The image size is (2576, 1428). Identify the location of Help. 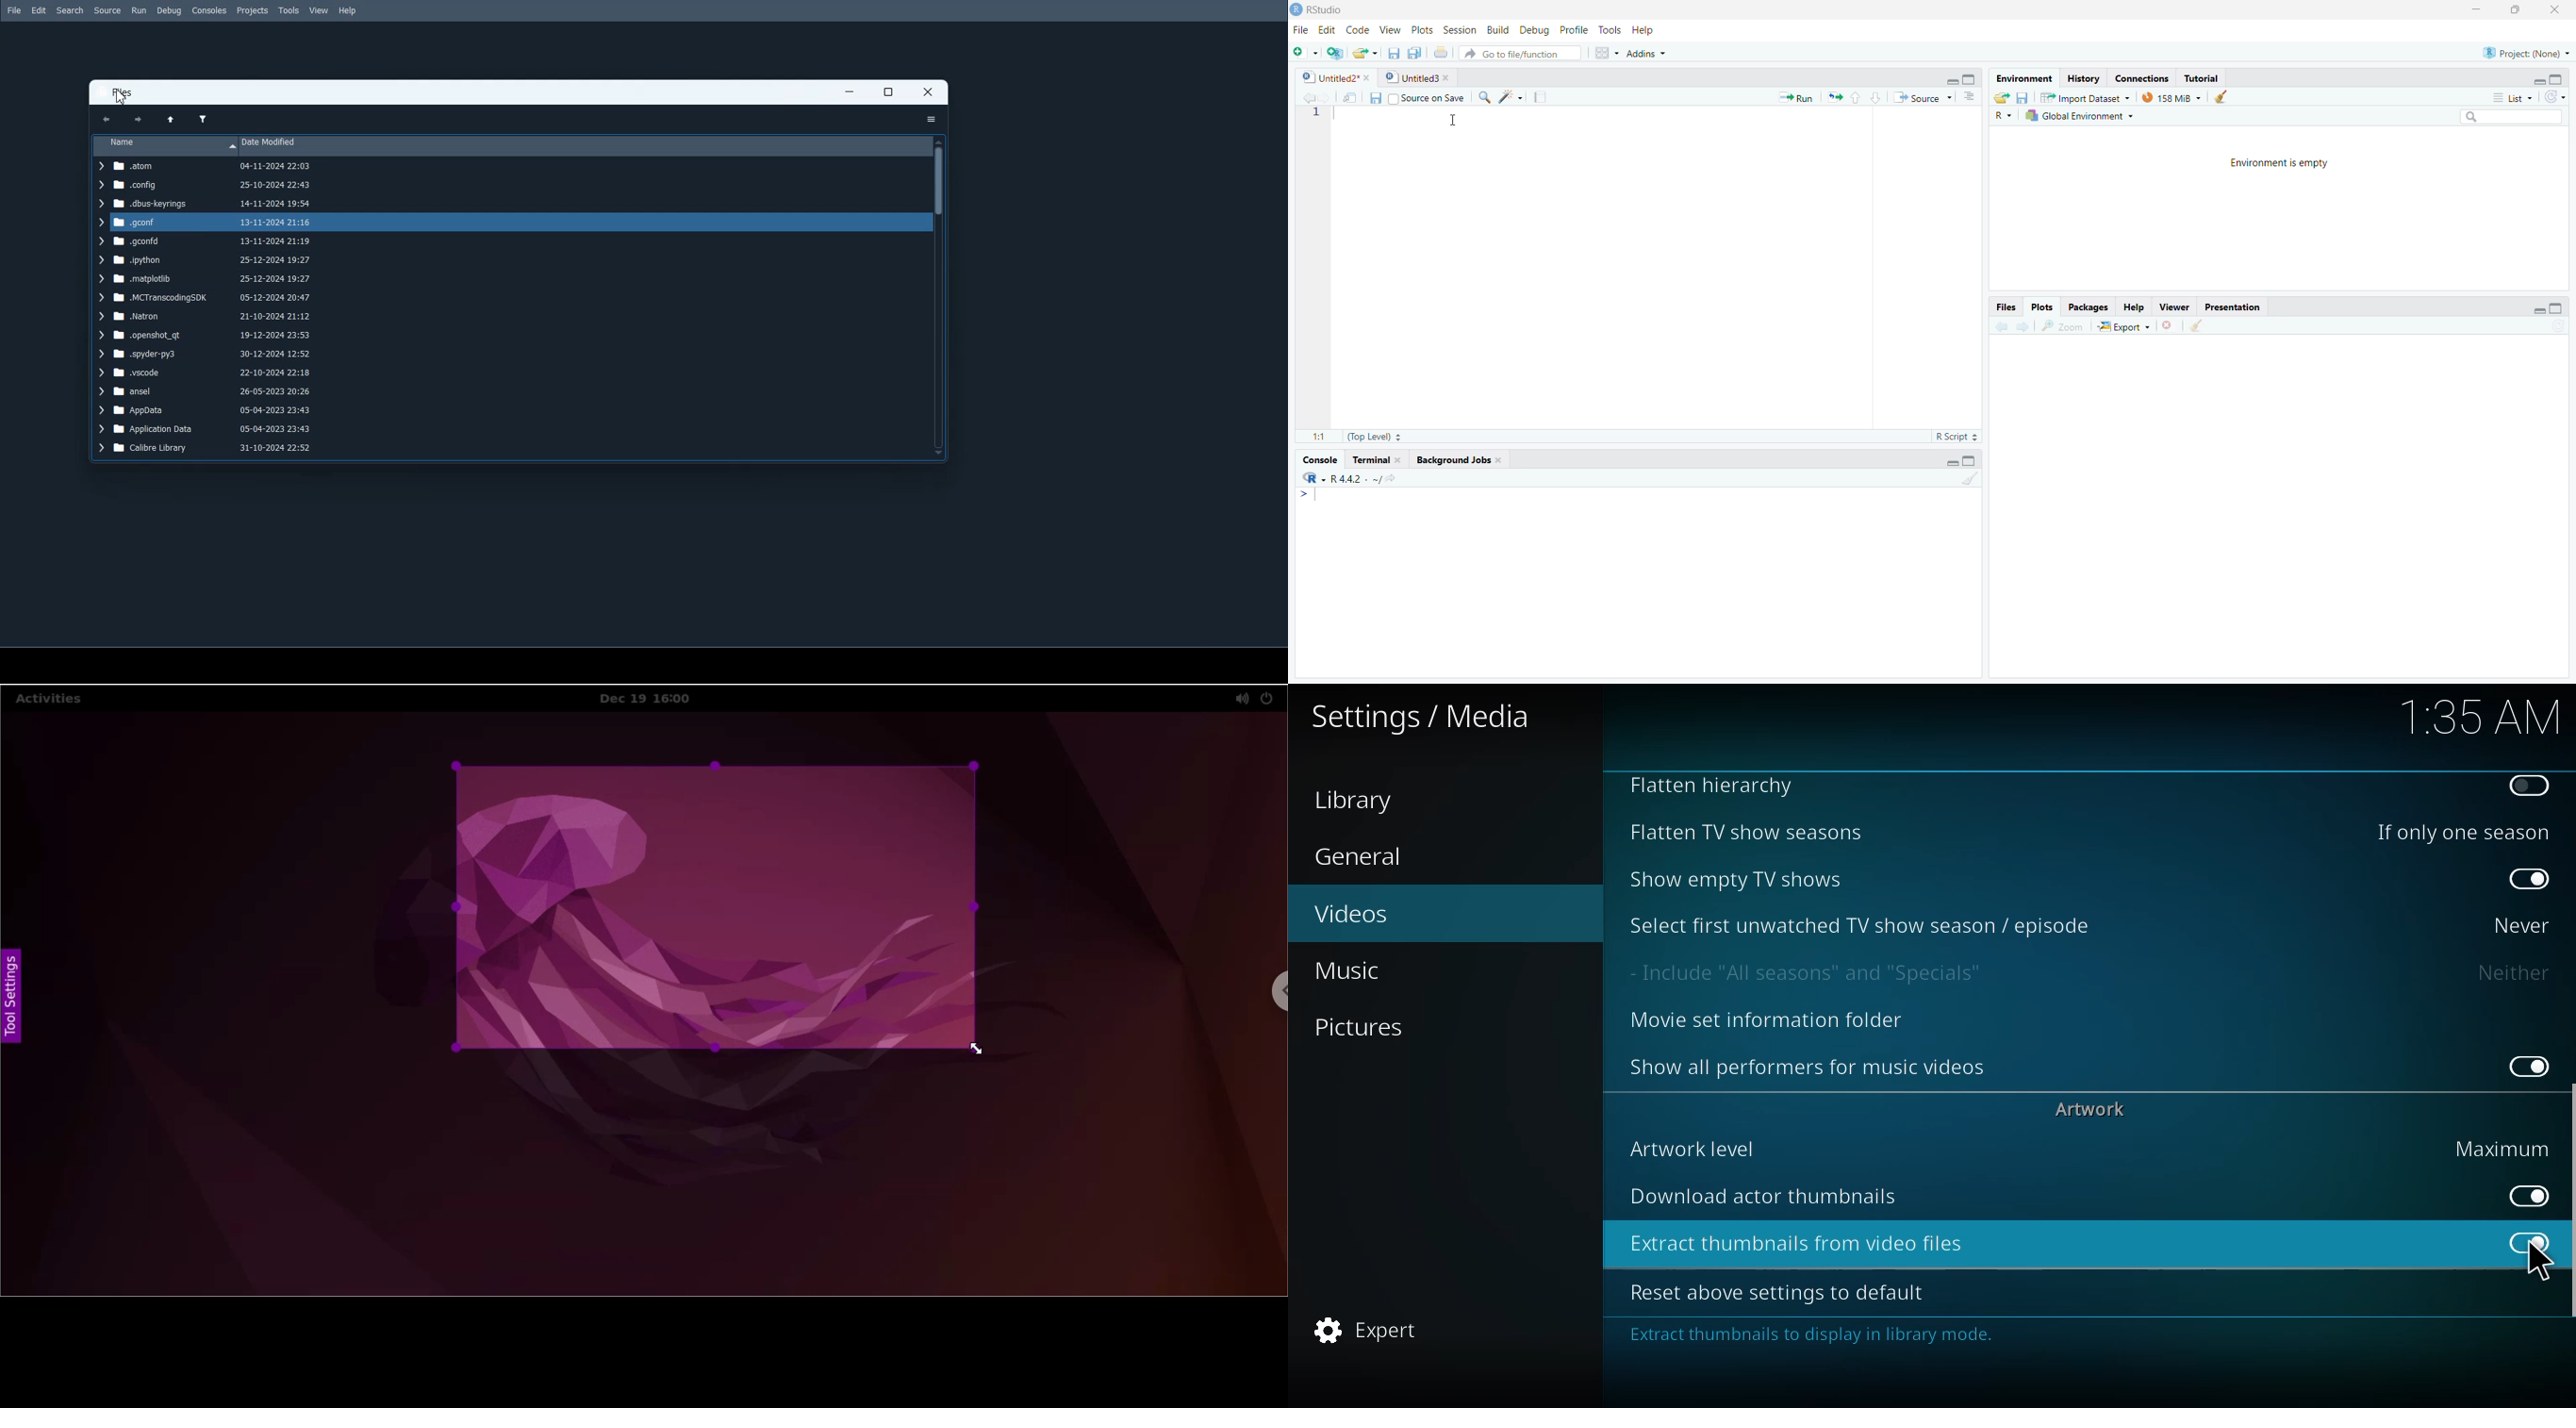
(2134, 305).